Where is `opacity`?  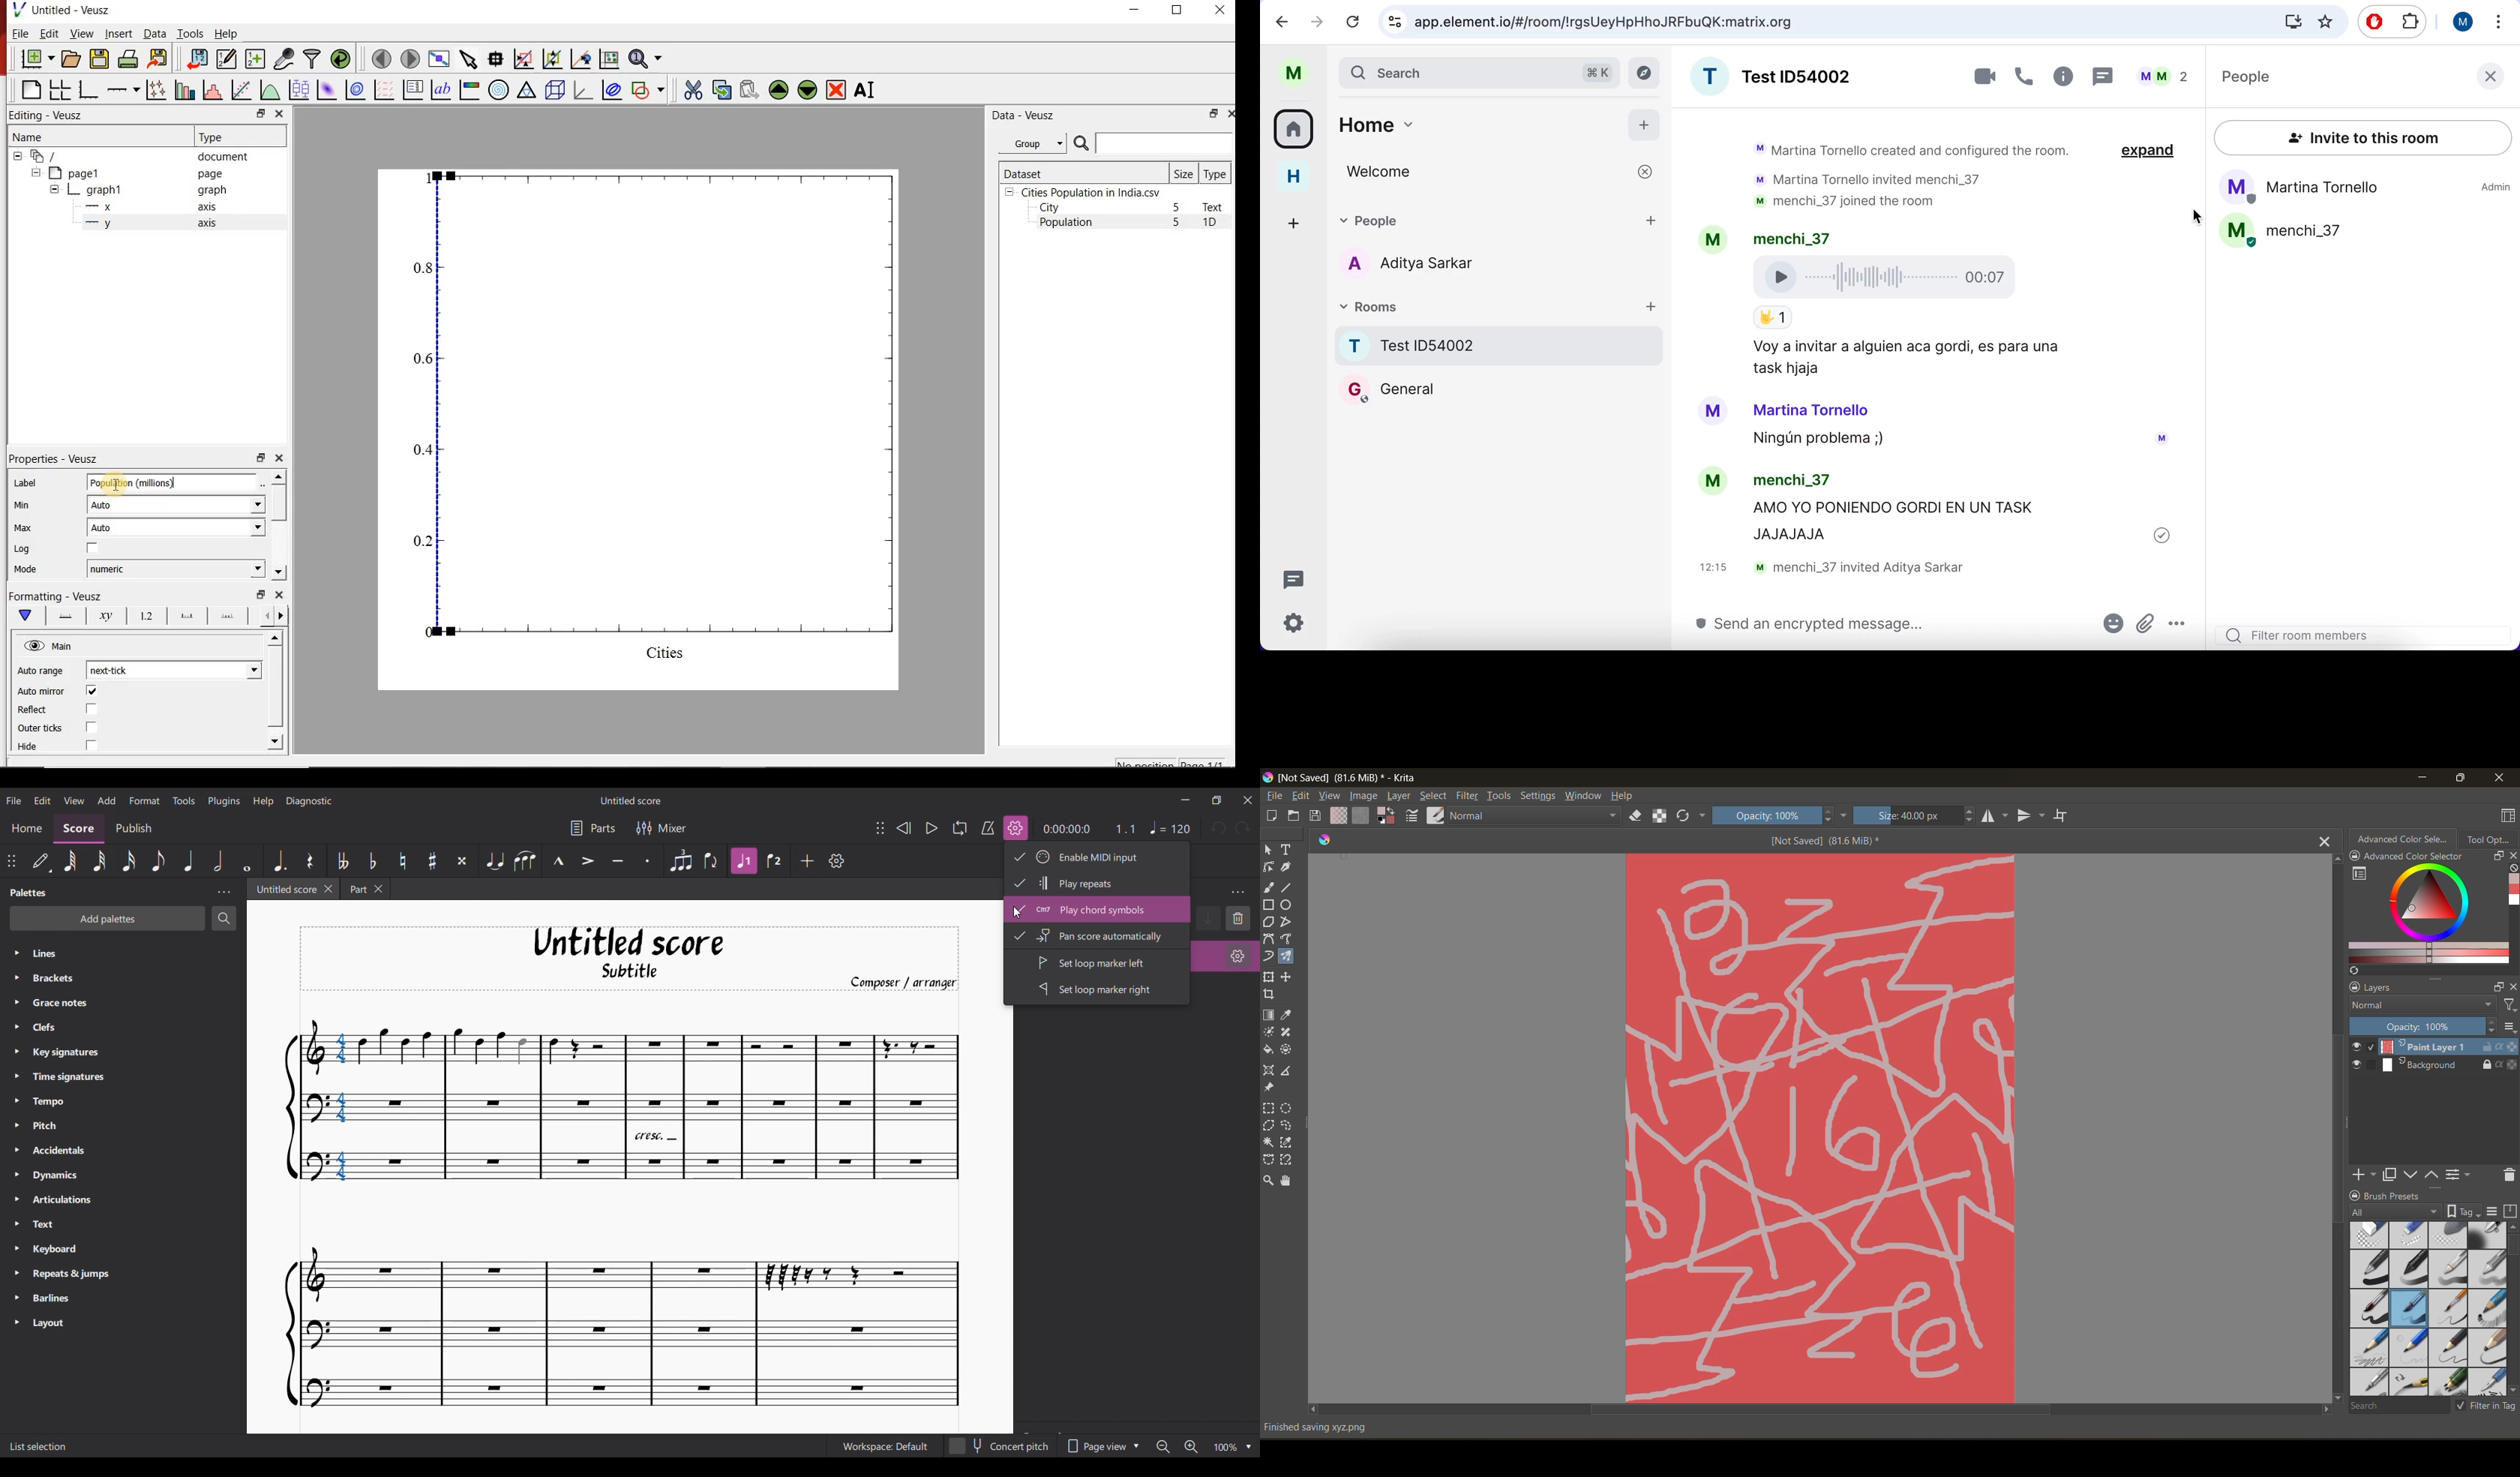
opacity is located at coordinates (1778, 815).